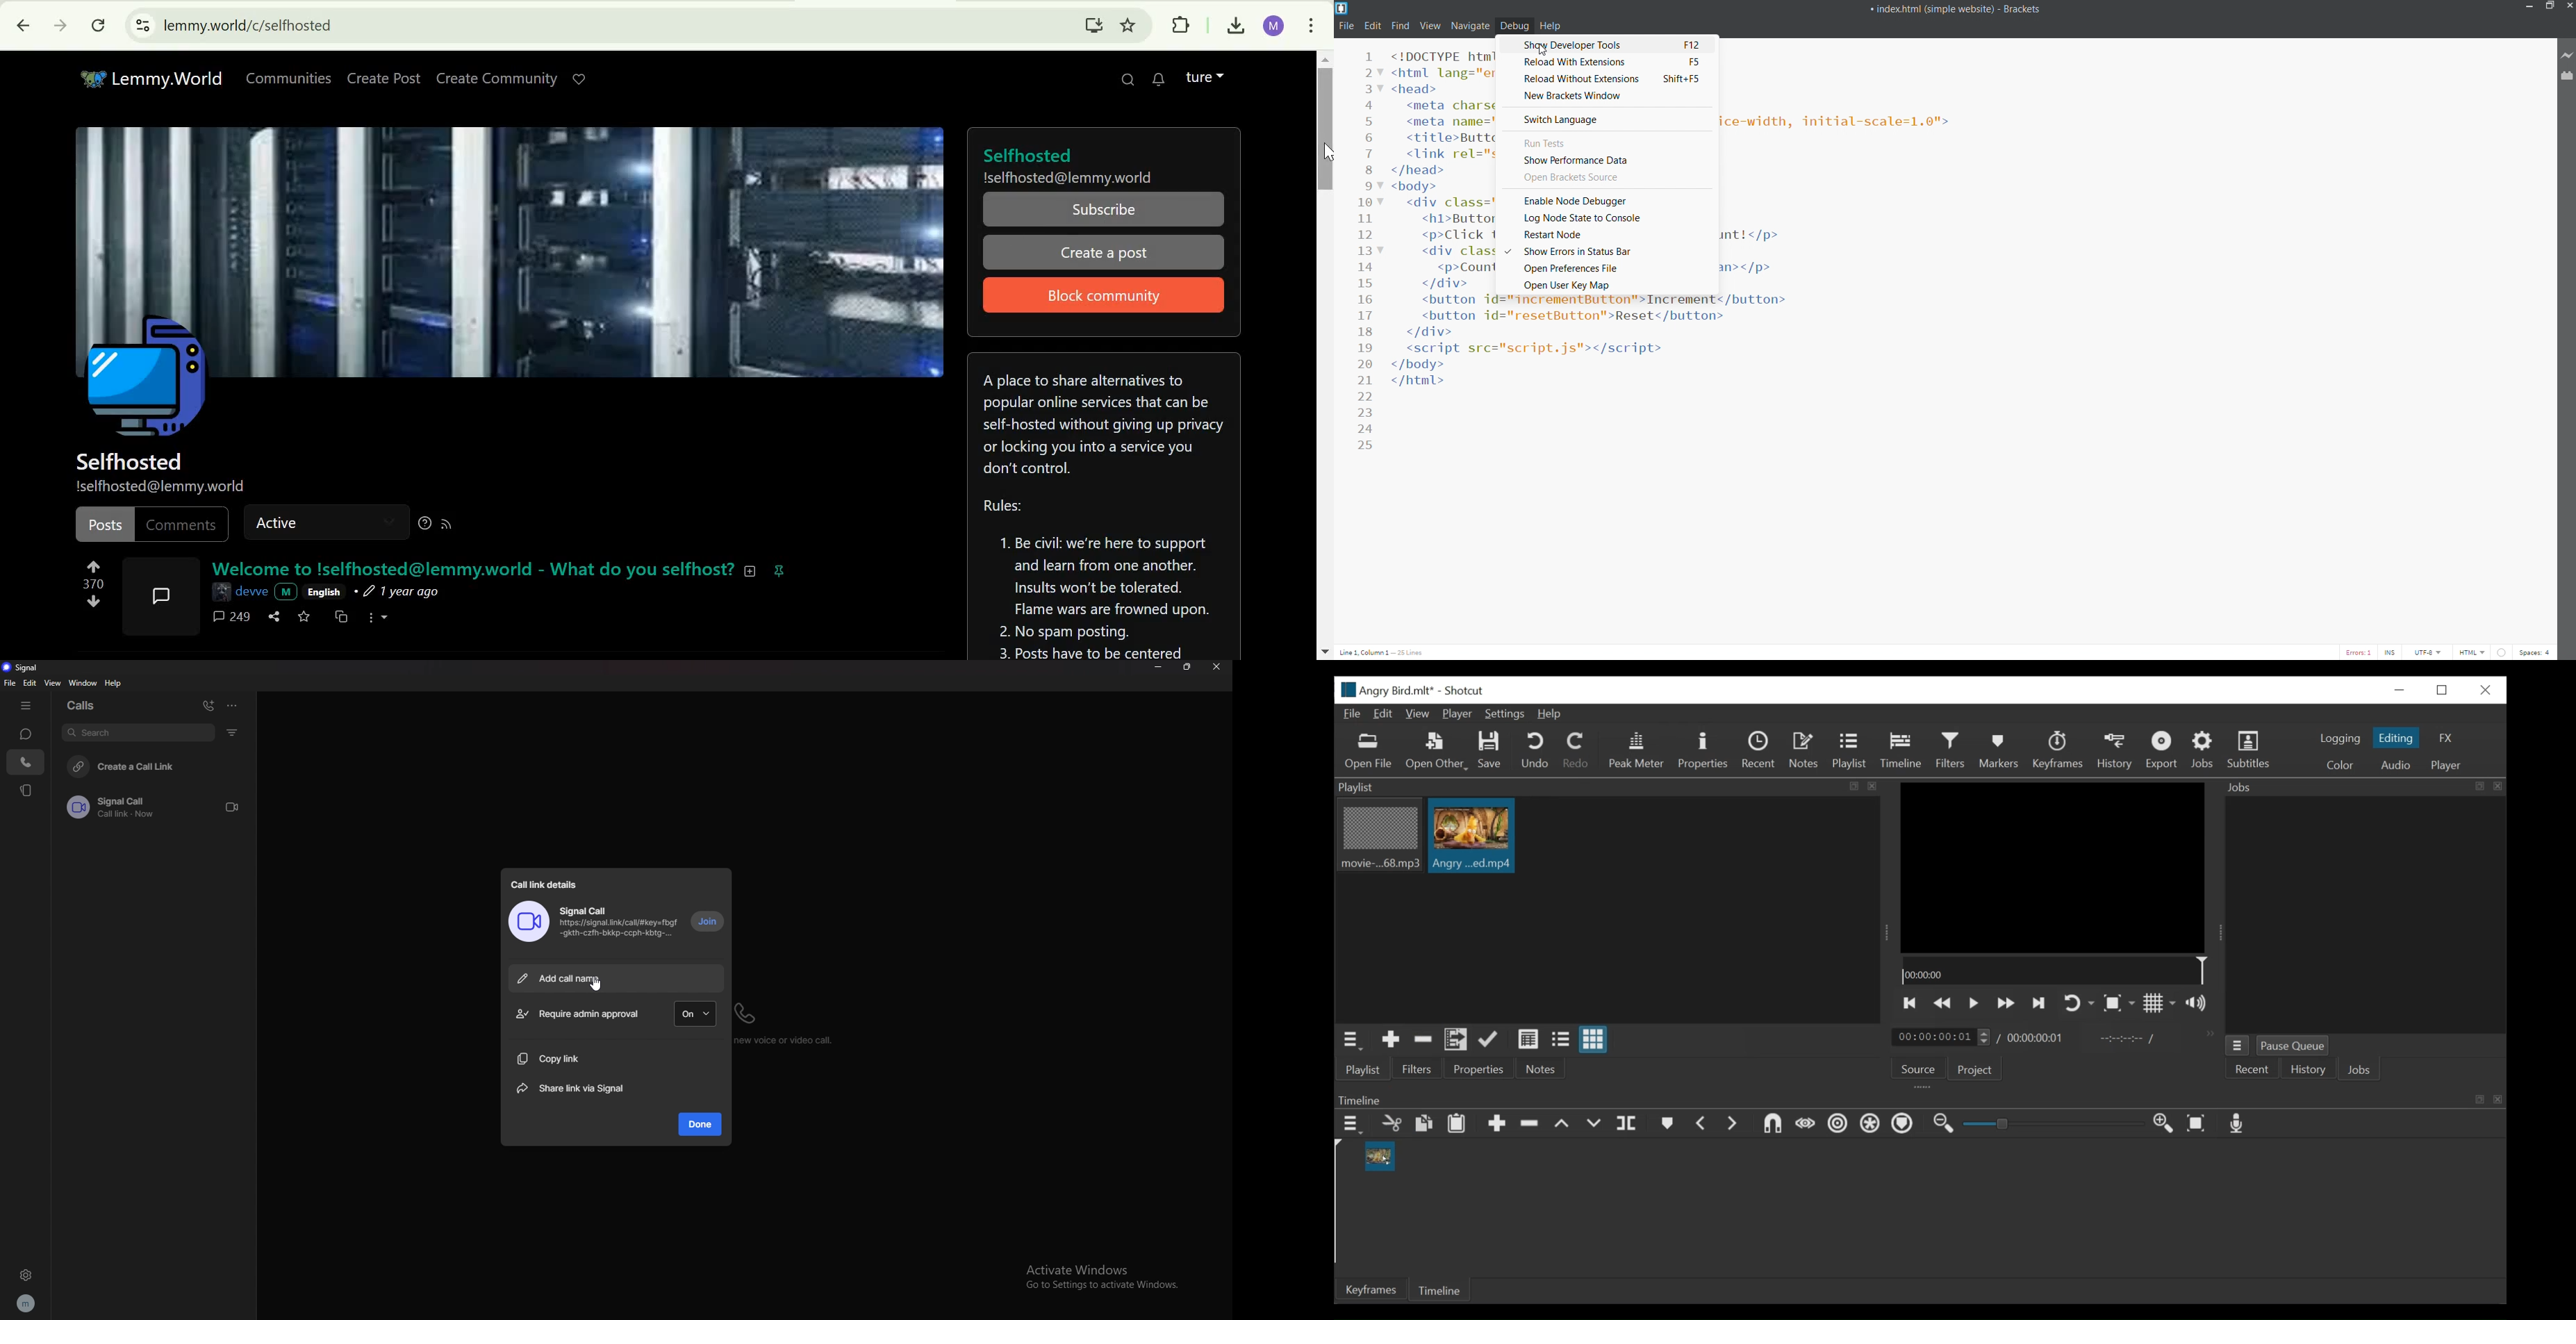 Image resolution: width=2576 pixels, height=1344 pixels. Describe the element at coordinates (1974, 1003) in the screenshot. I see `Toggle play or pause (space)` at that location.